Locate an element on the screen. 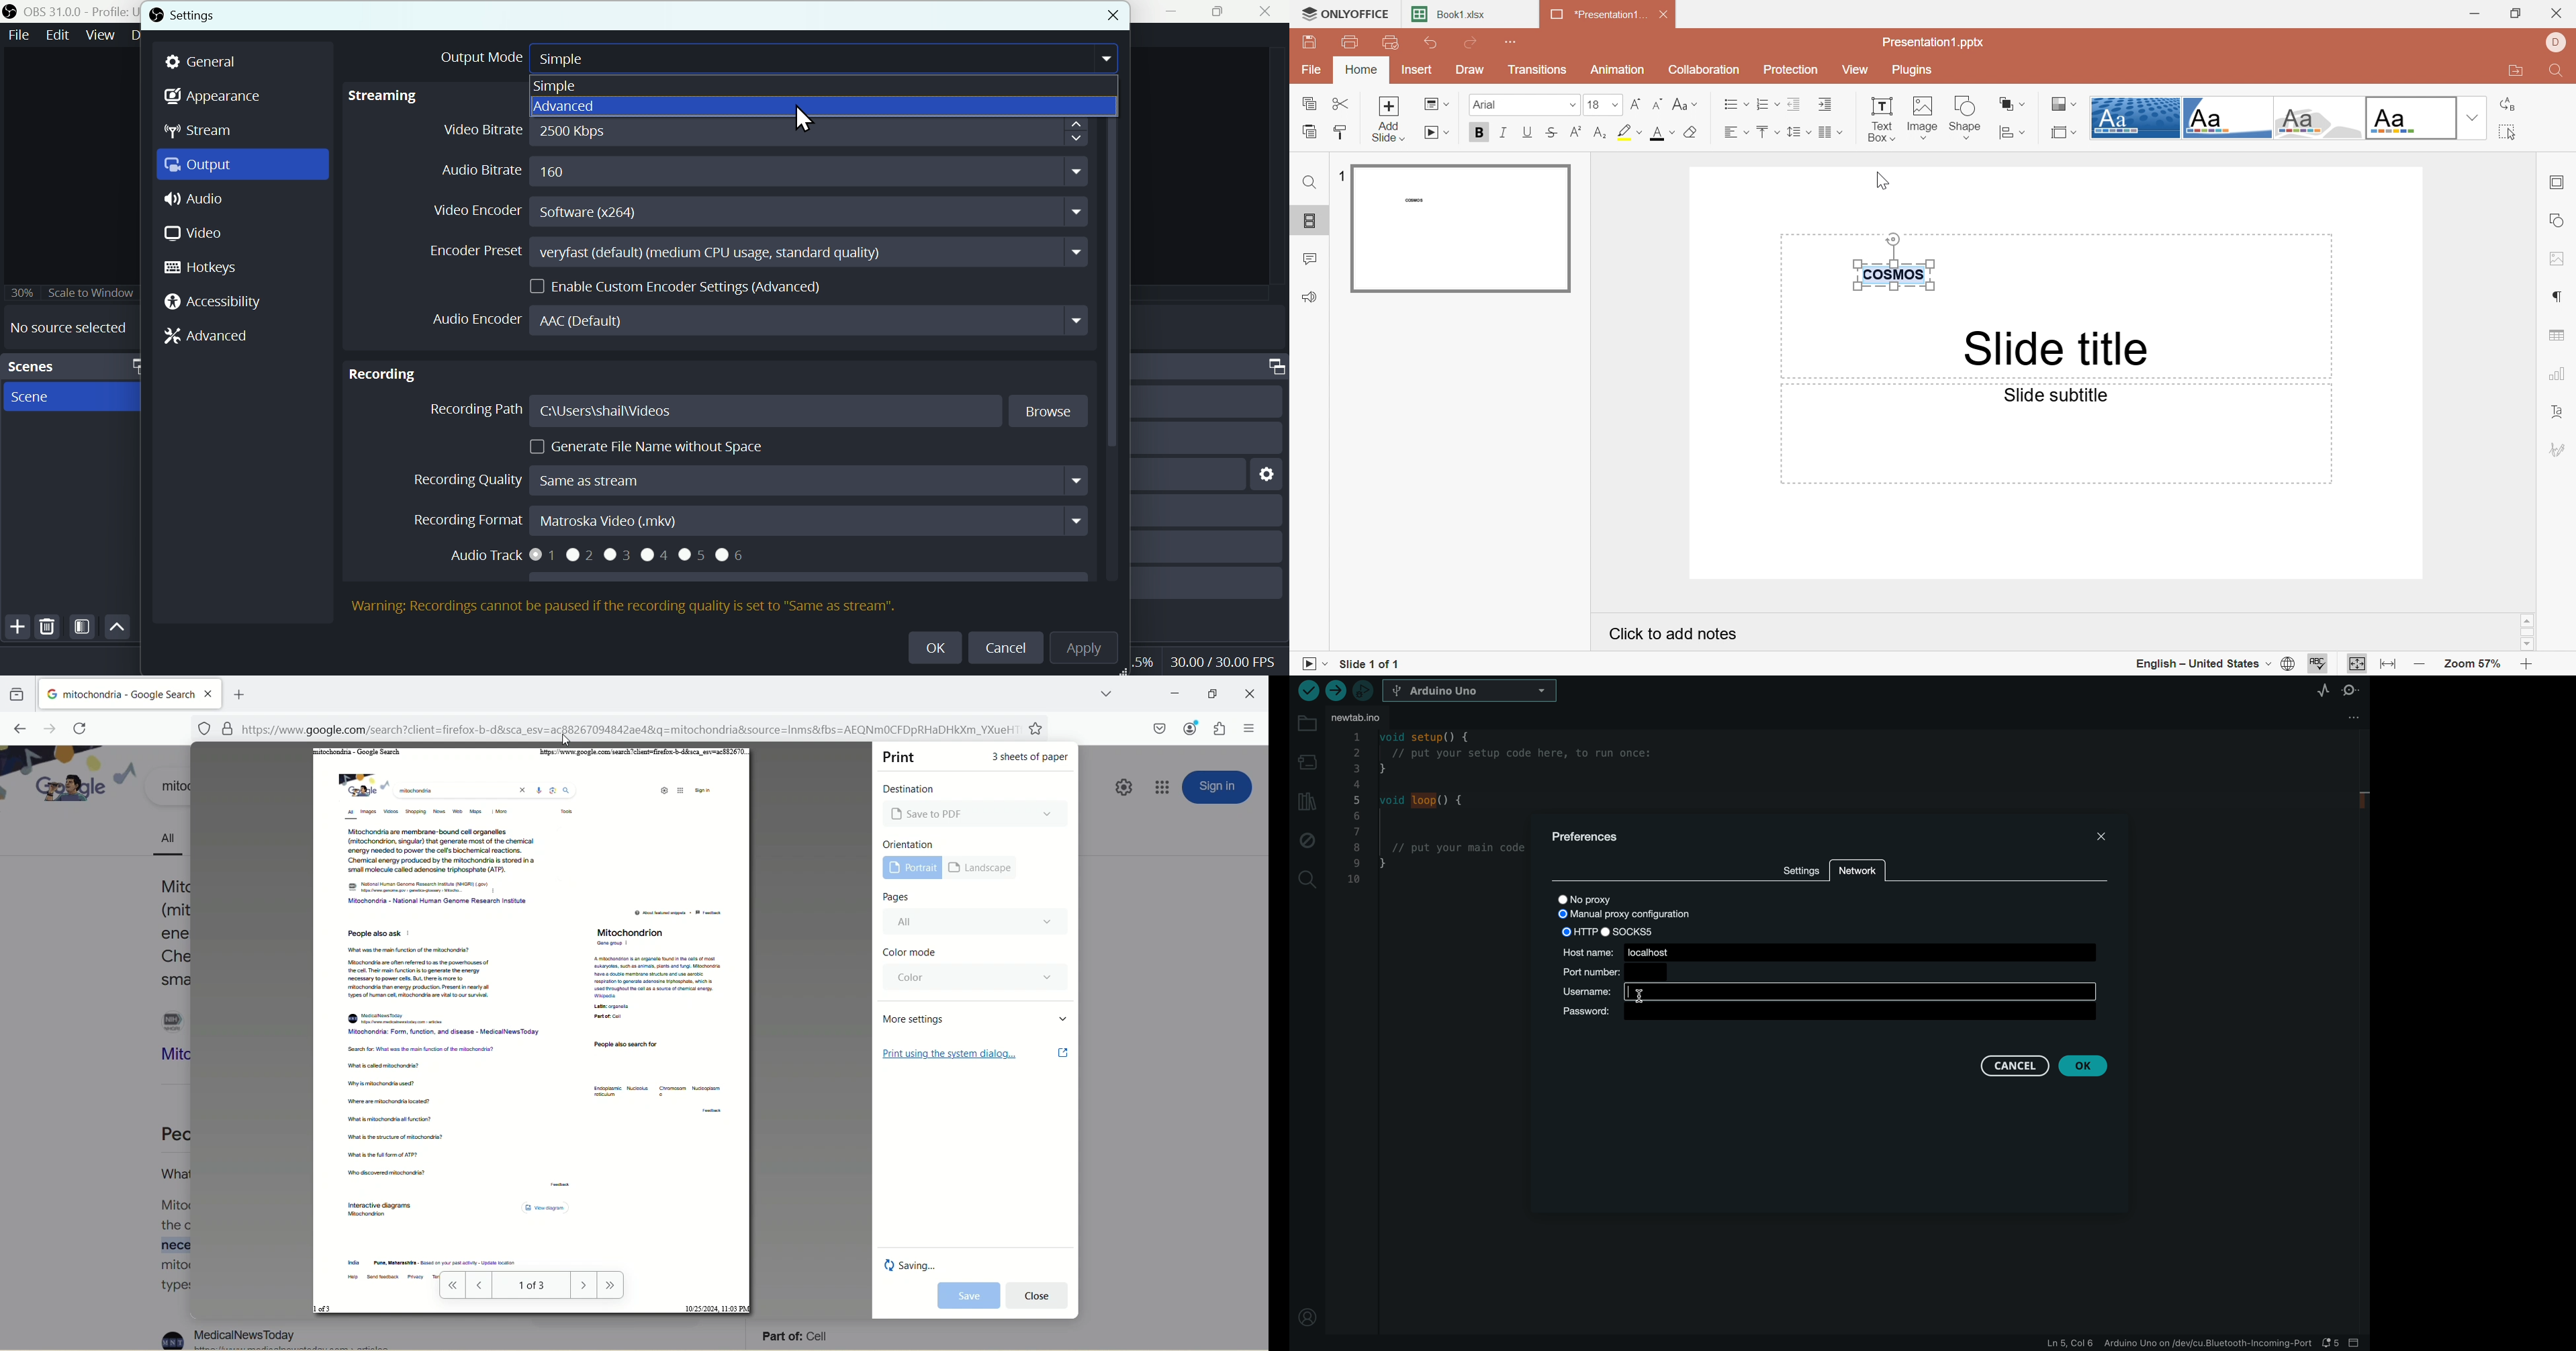 The image size is (2576, 1372). 30% scale to window is located at coordinates (70, 293).